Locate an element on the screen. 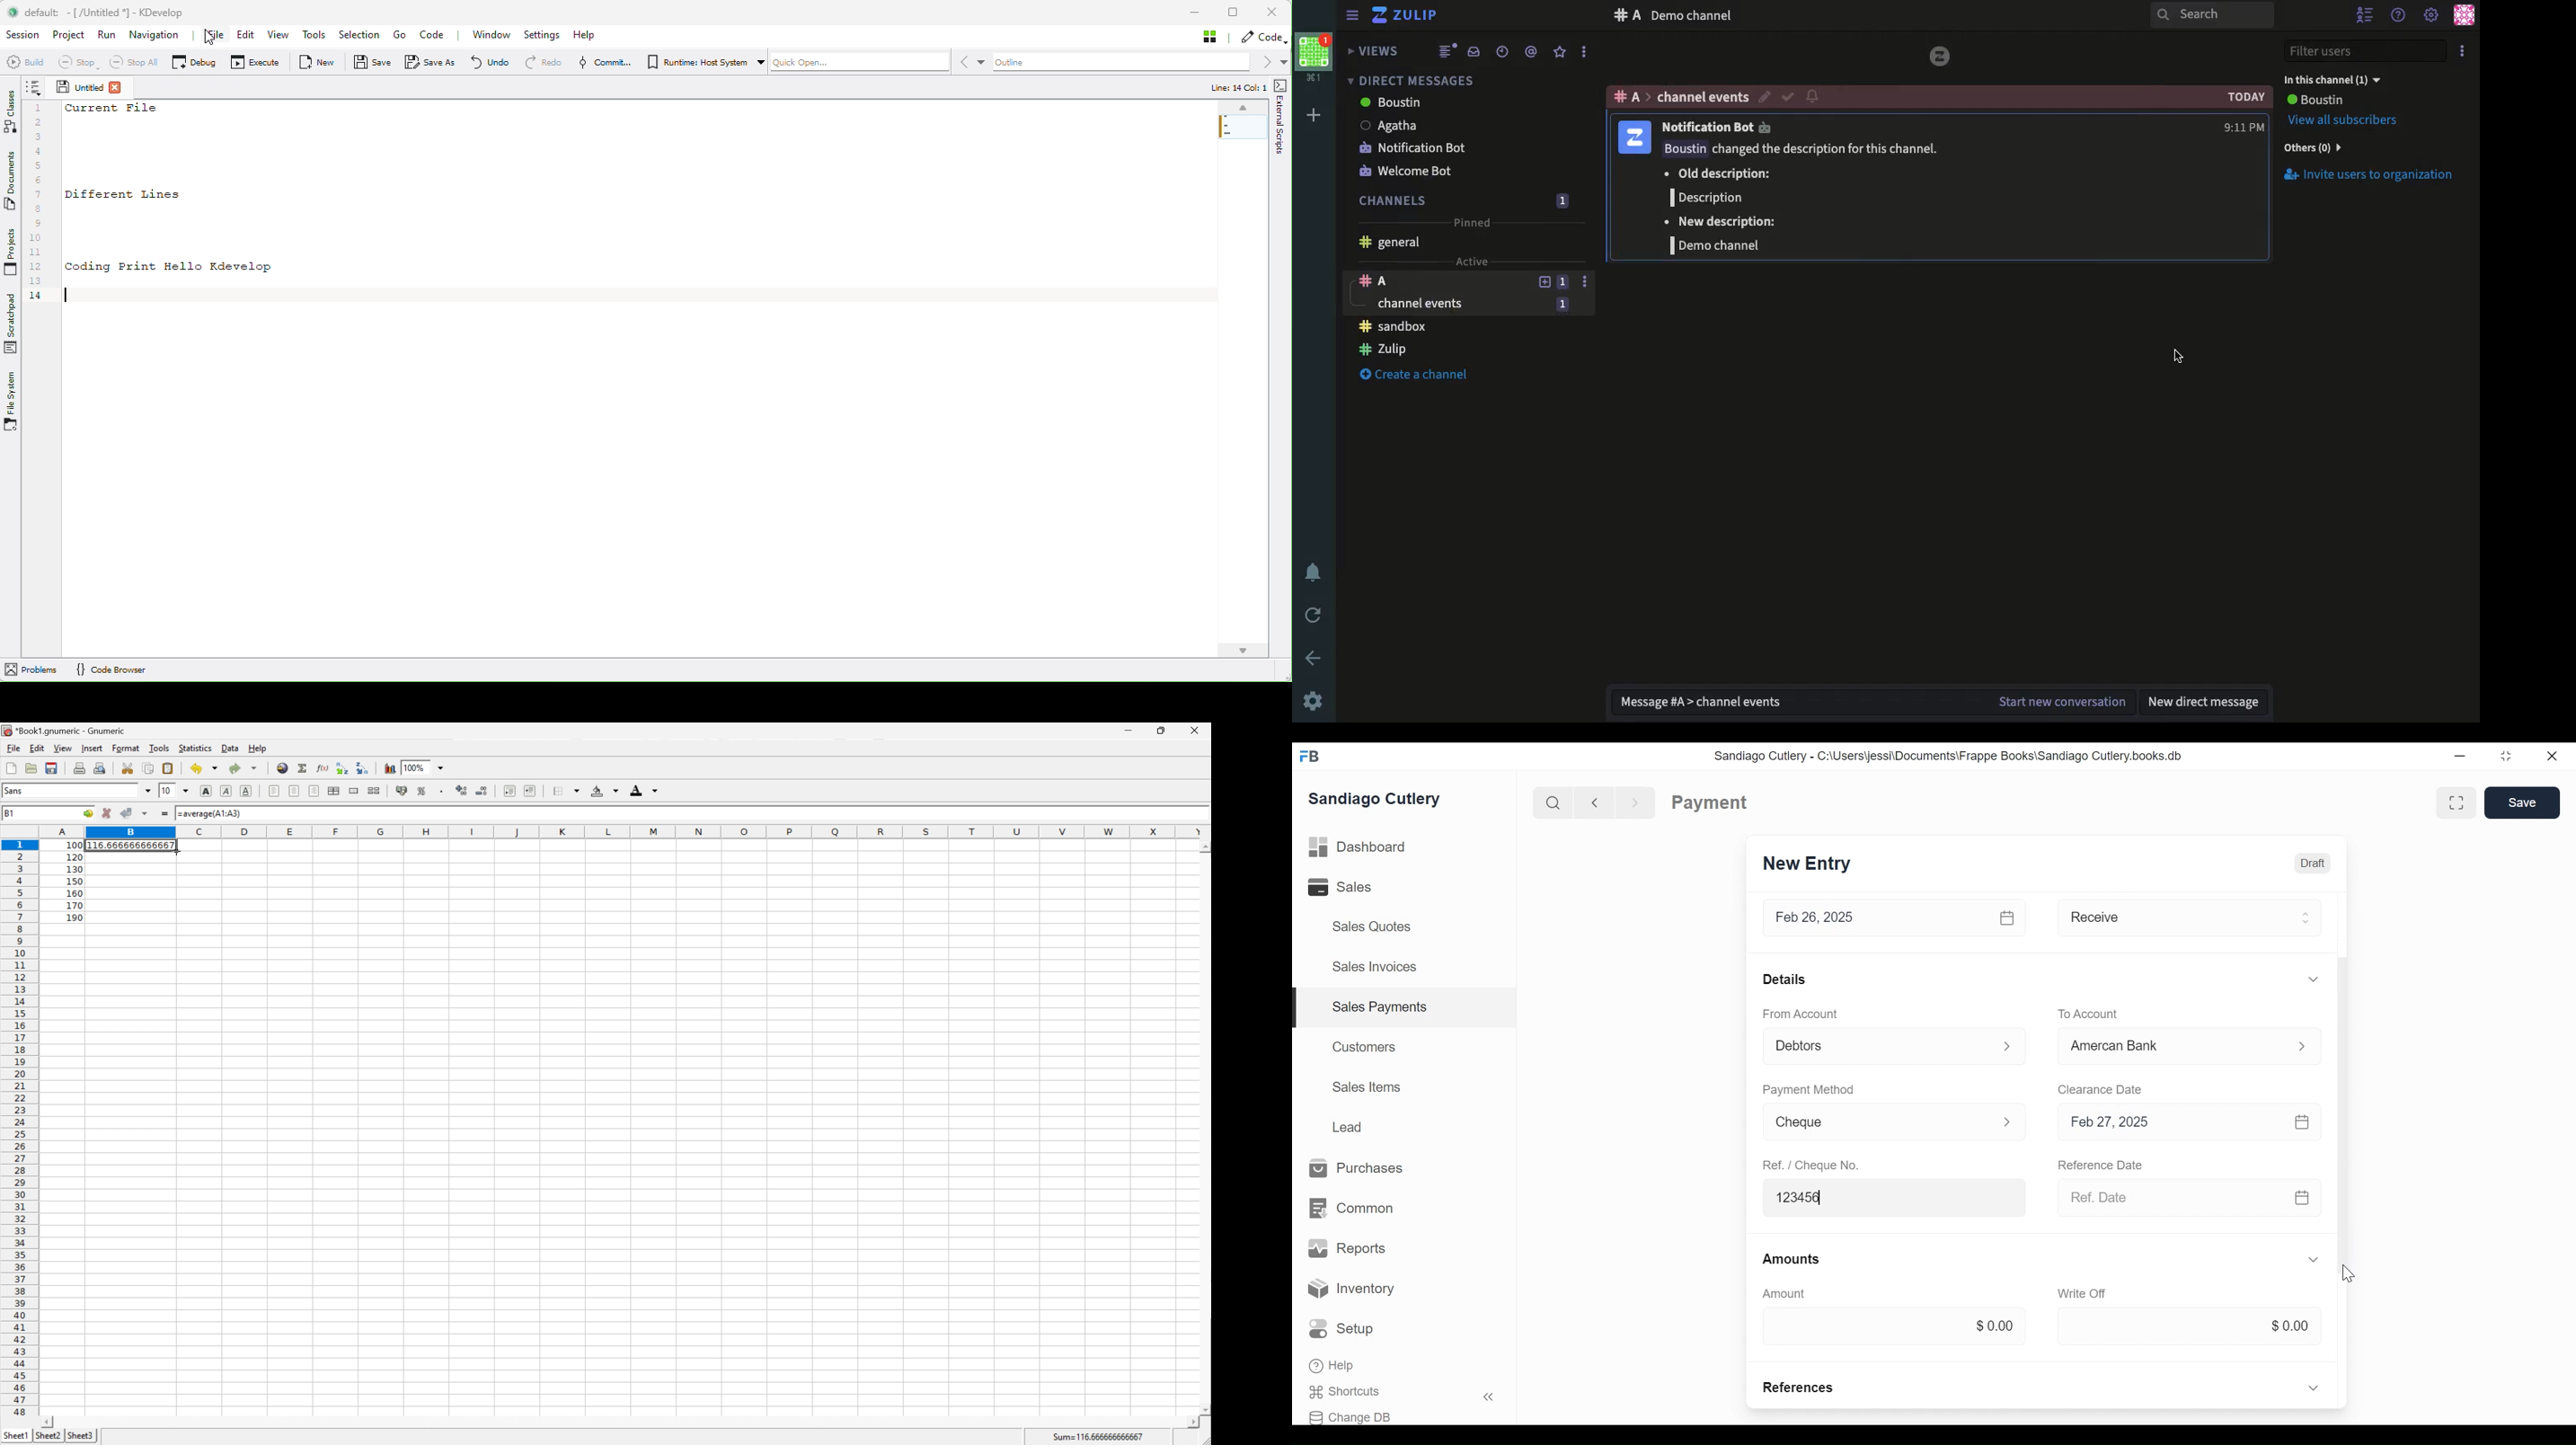 Image resolution: width=2576 pixels, height=1456 pixels. Refresh is located at coordinates (1314, 617).